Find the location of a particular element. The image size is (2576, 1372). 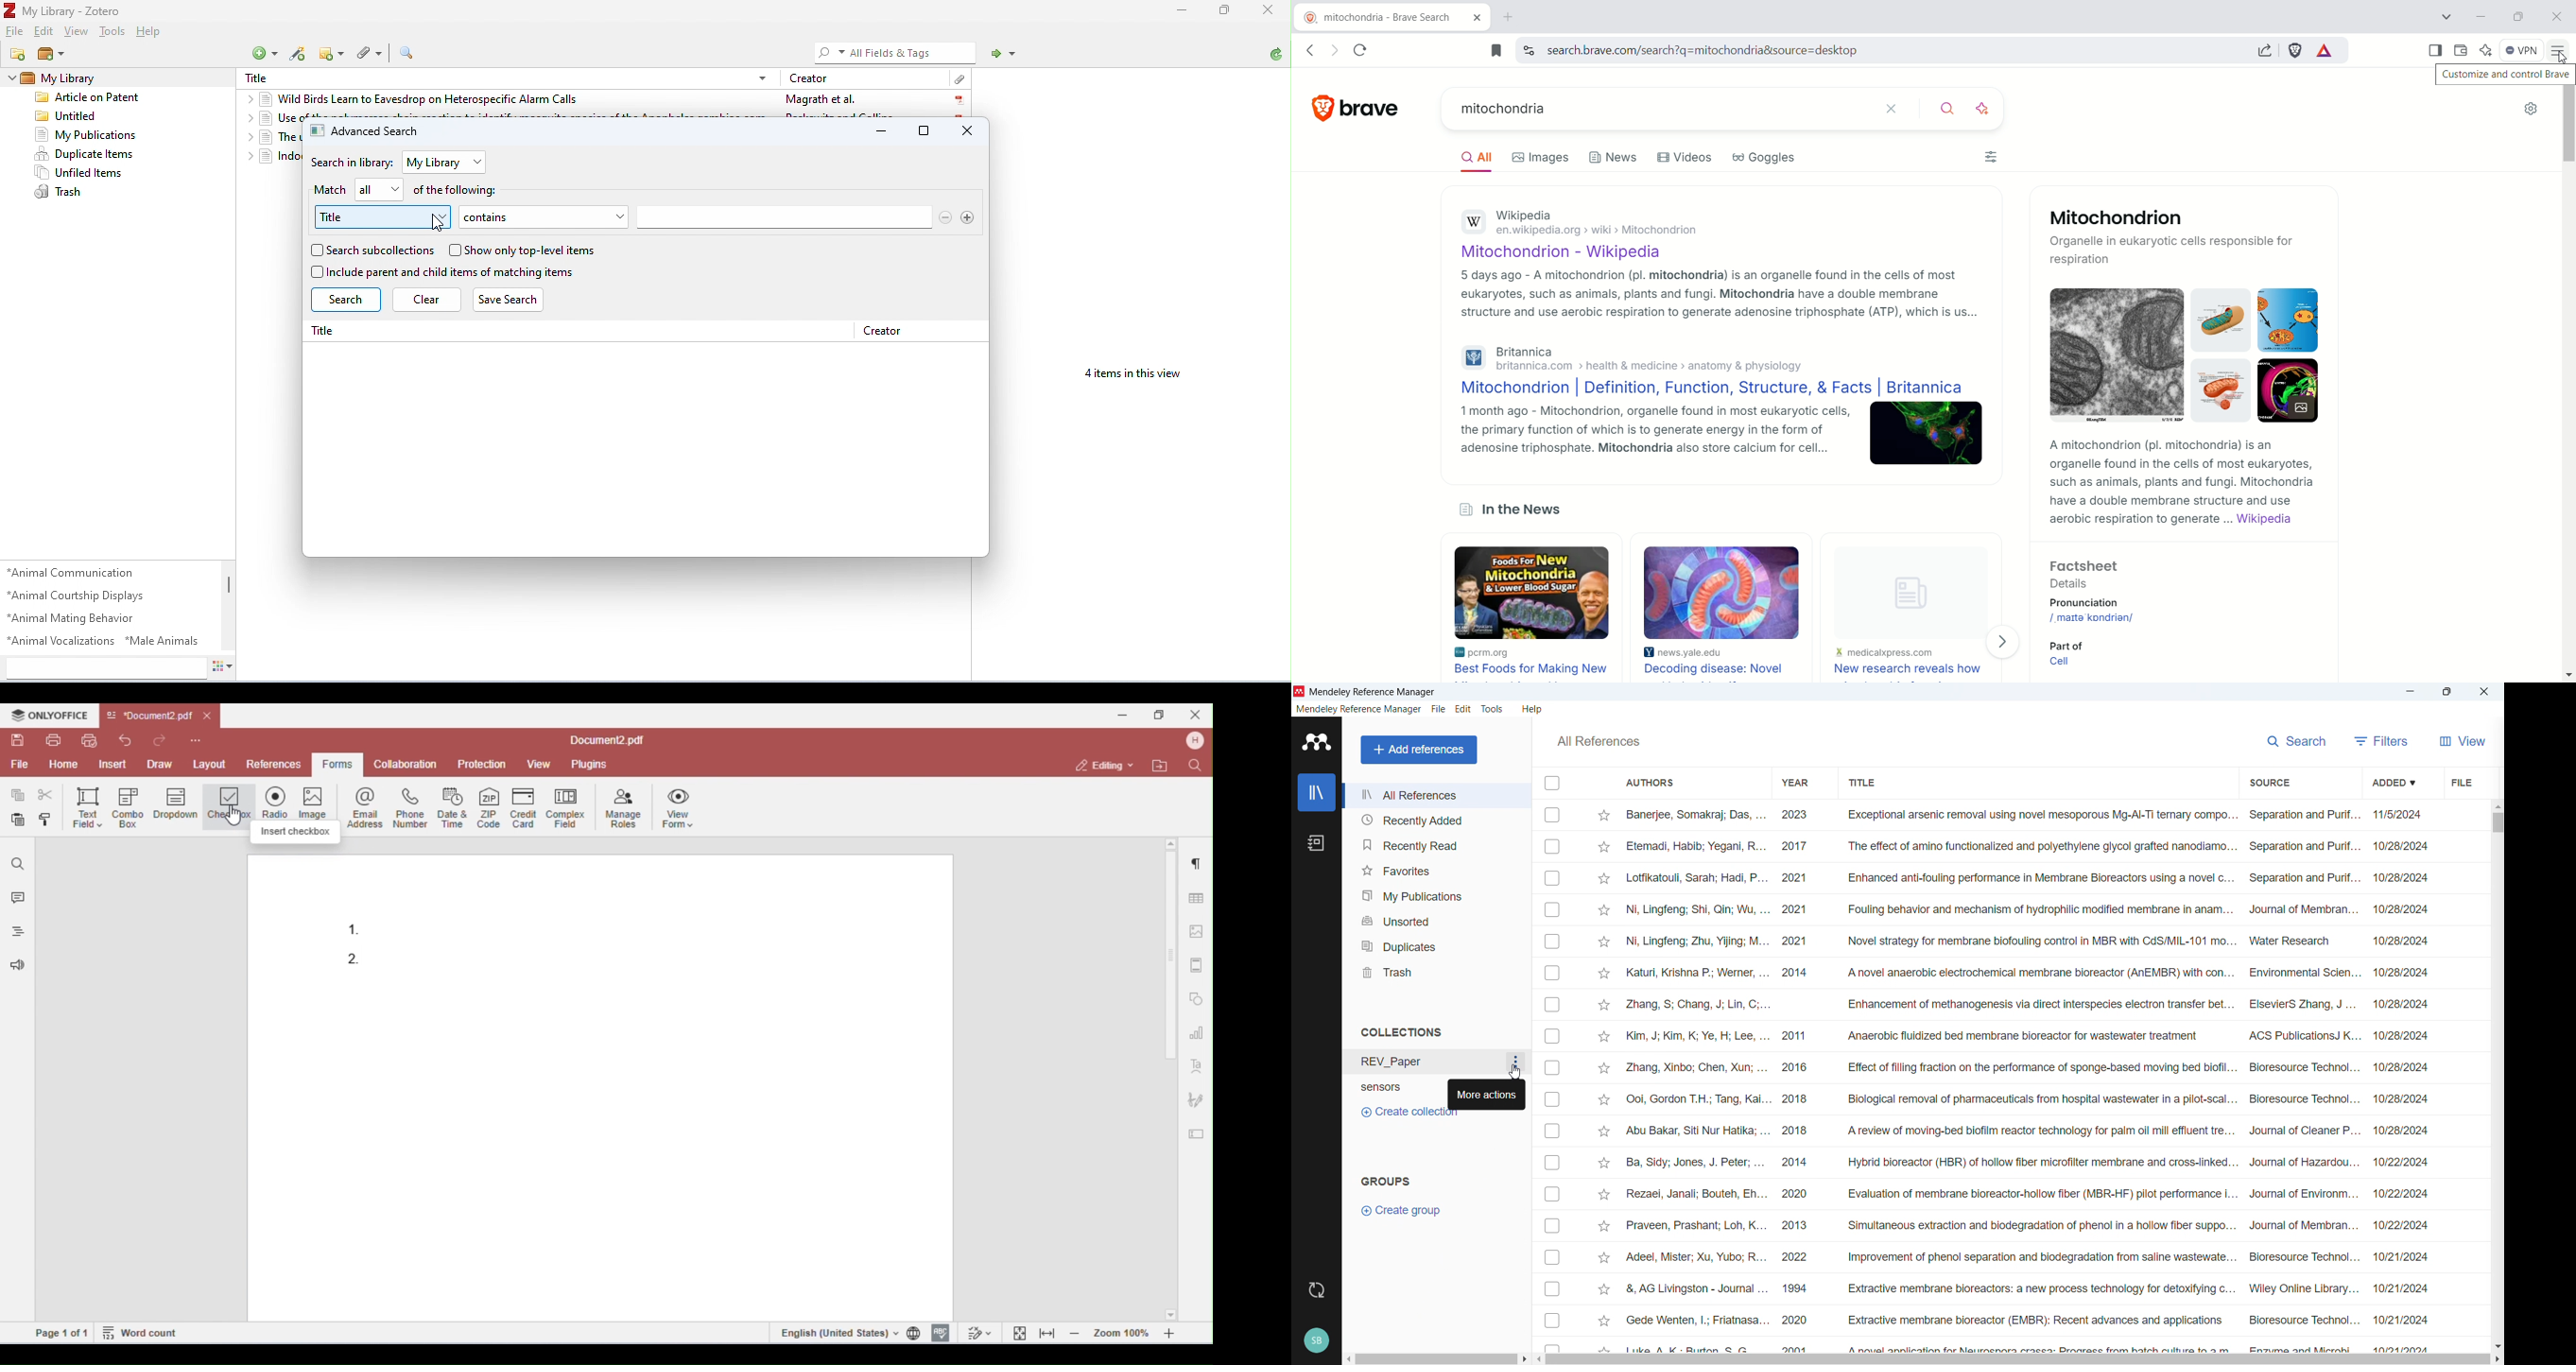

Year is located at coordinates (1797, 782).